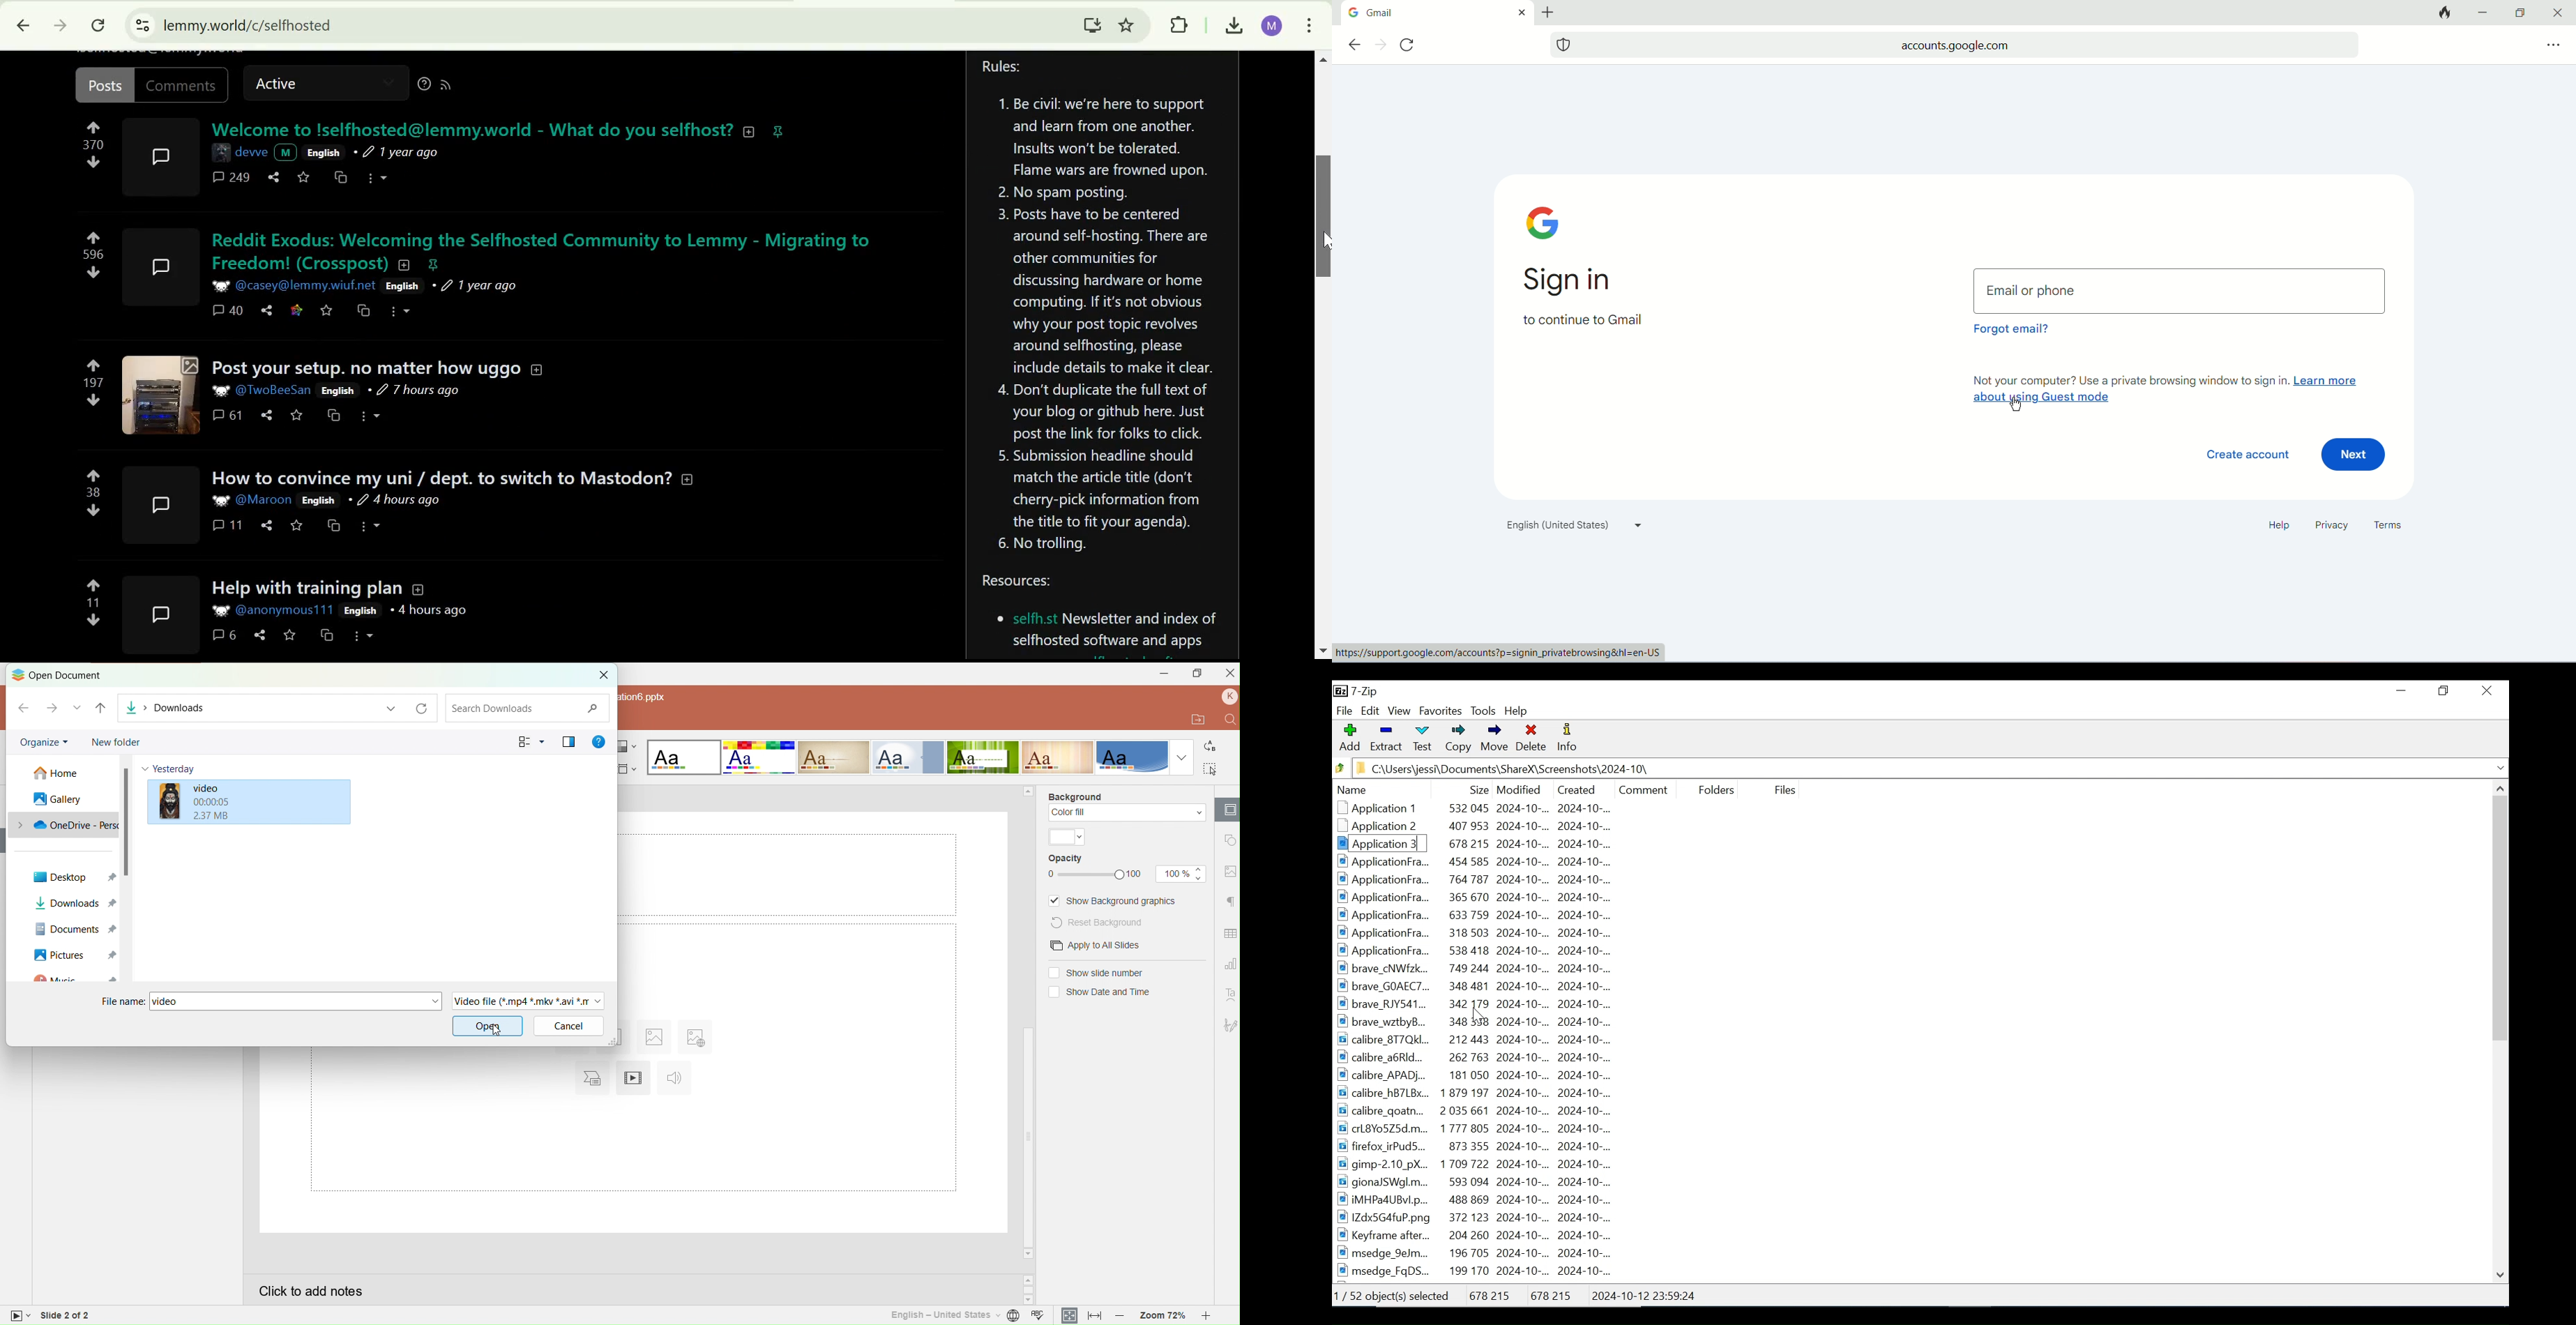 The width and height of the screenshot is (2576, 1344). I want to click on Up to desktop, so click(99, 709).